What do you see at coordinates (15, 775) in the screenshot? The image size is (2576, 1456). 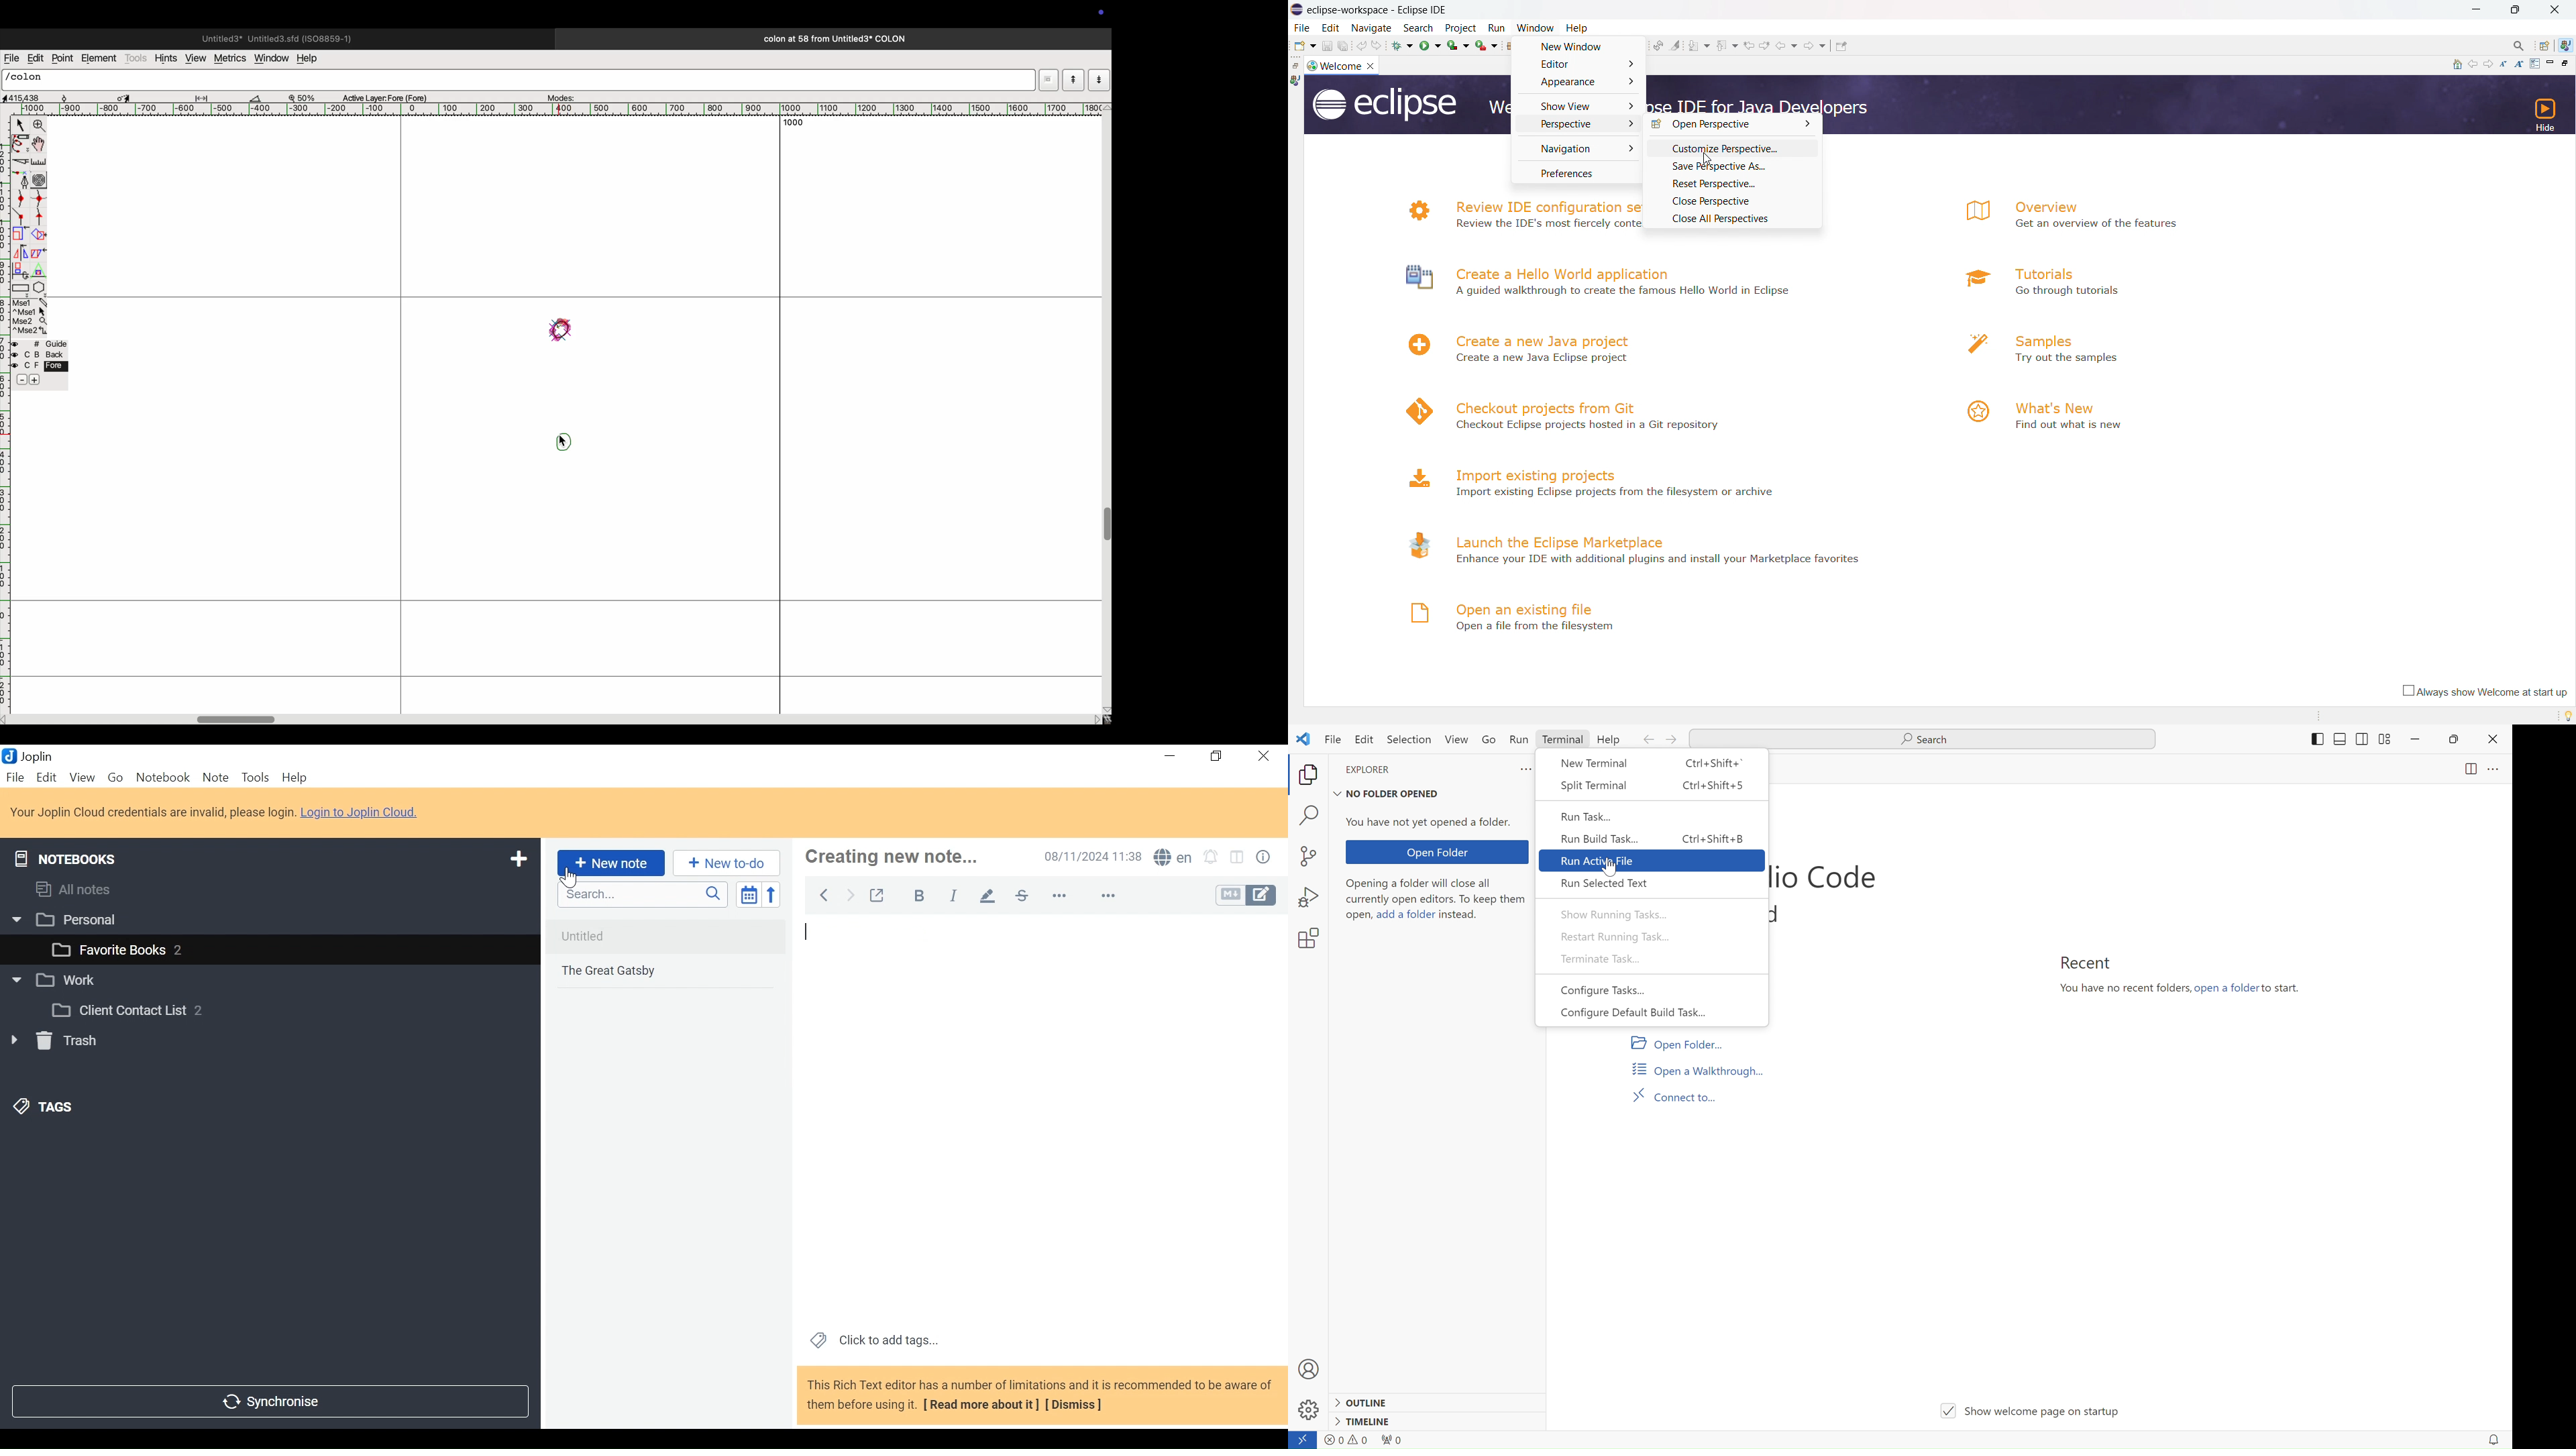 I see `File` at bounding box center [15, 775].